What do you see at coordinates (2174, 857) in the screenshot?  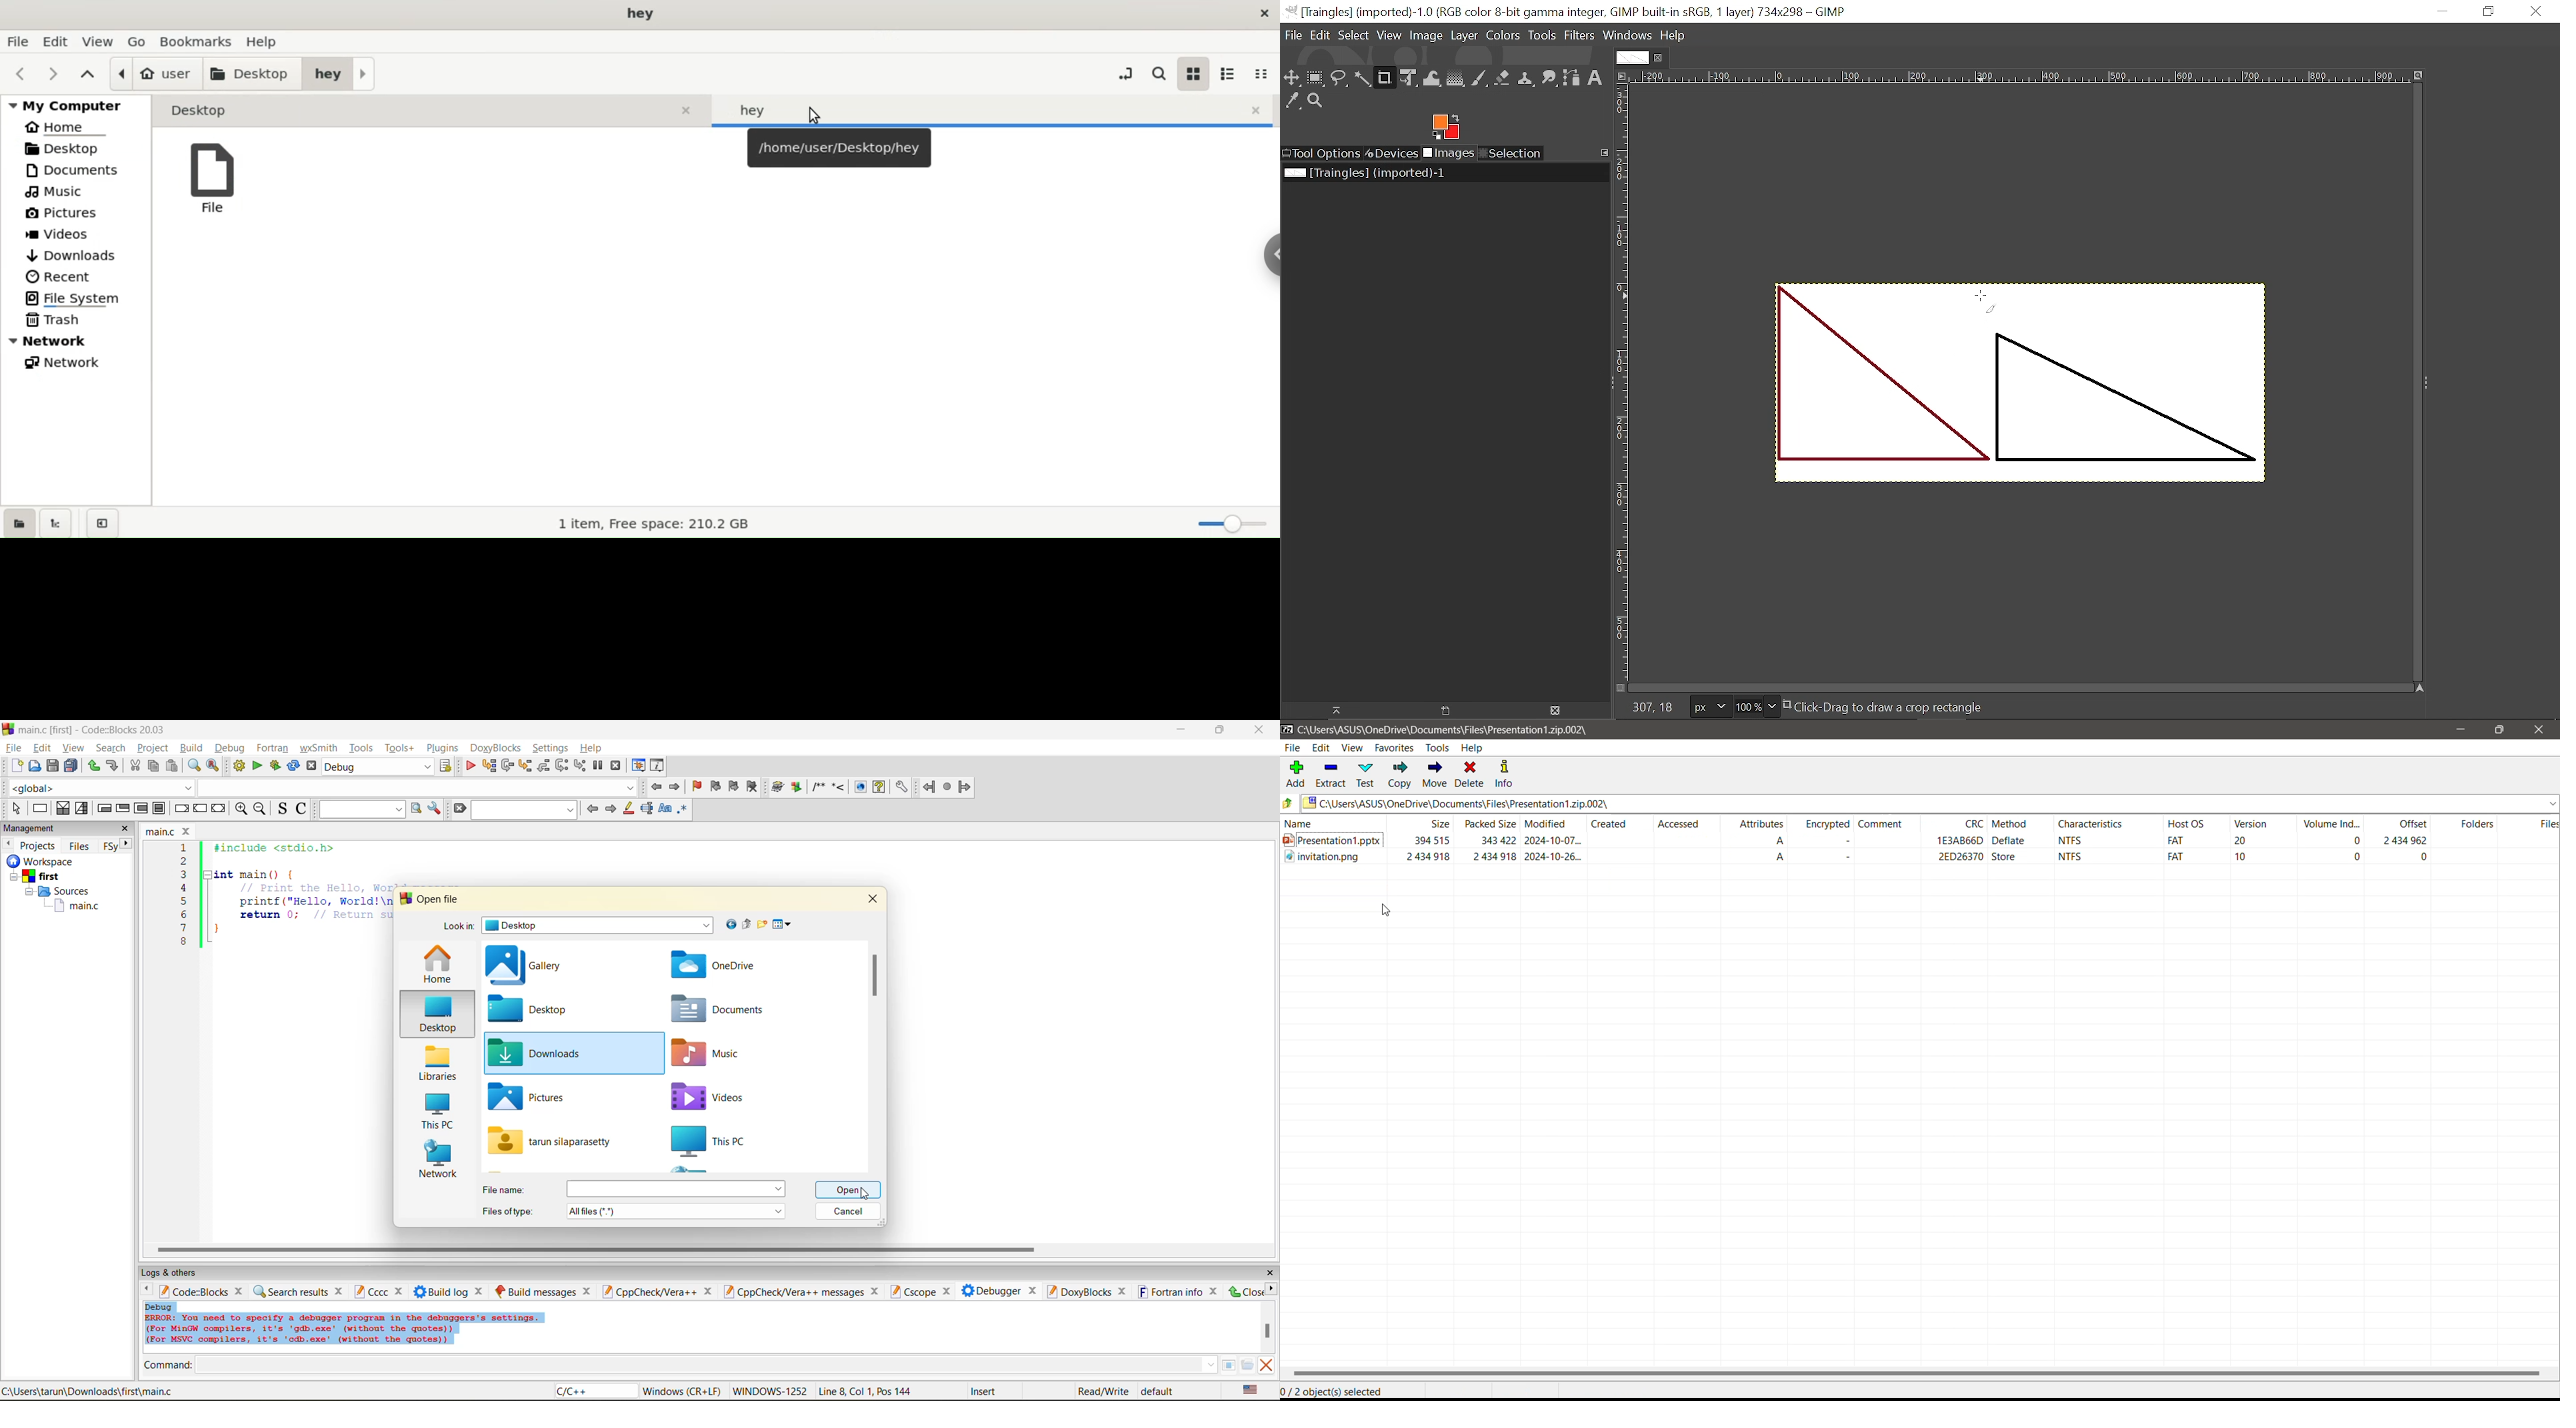 I see `FAT` at bounding box center [2174, 857].